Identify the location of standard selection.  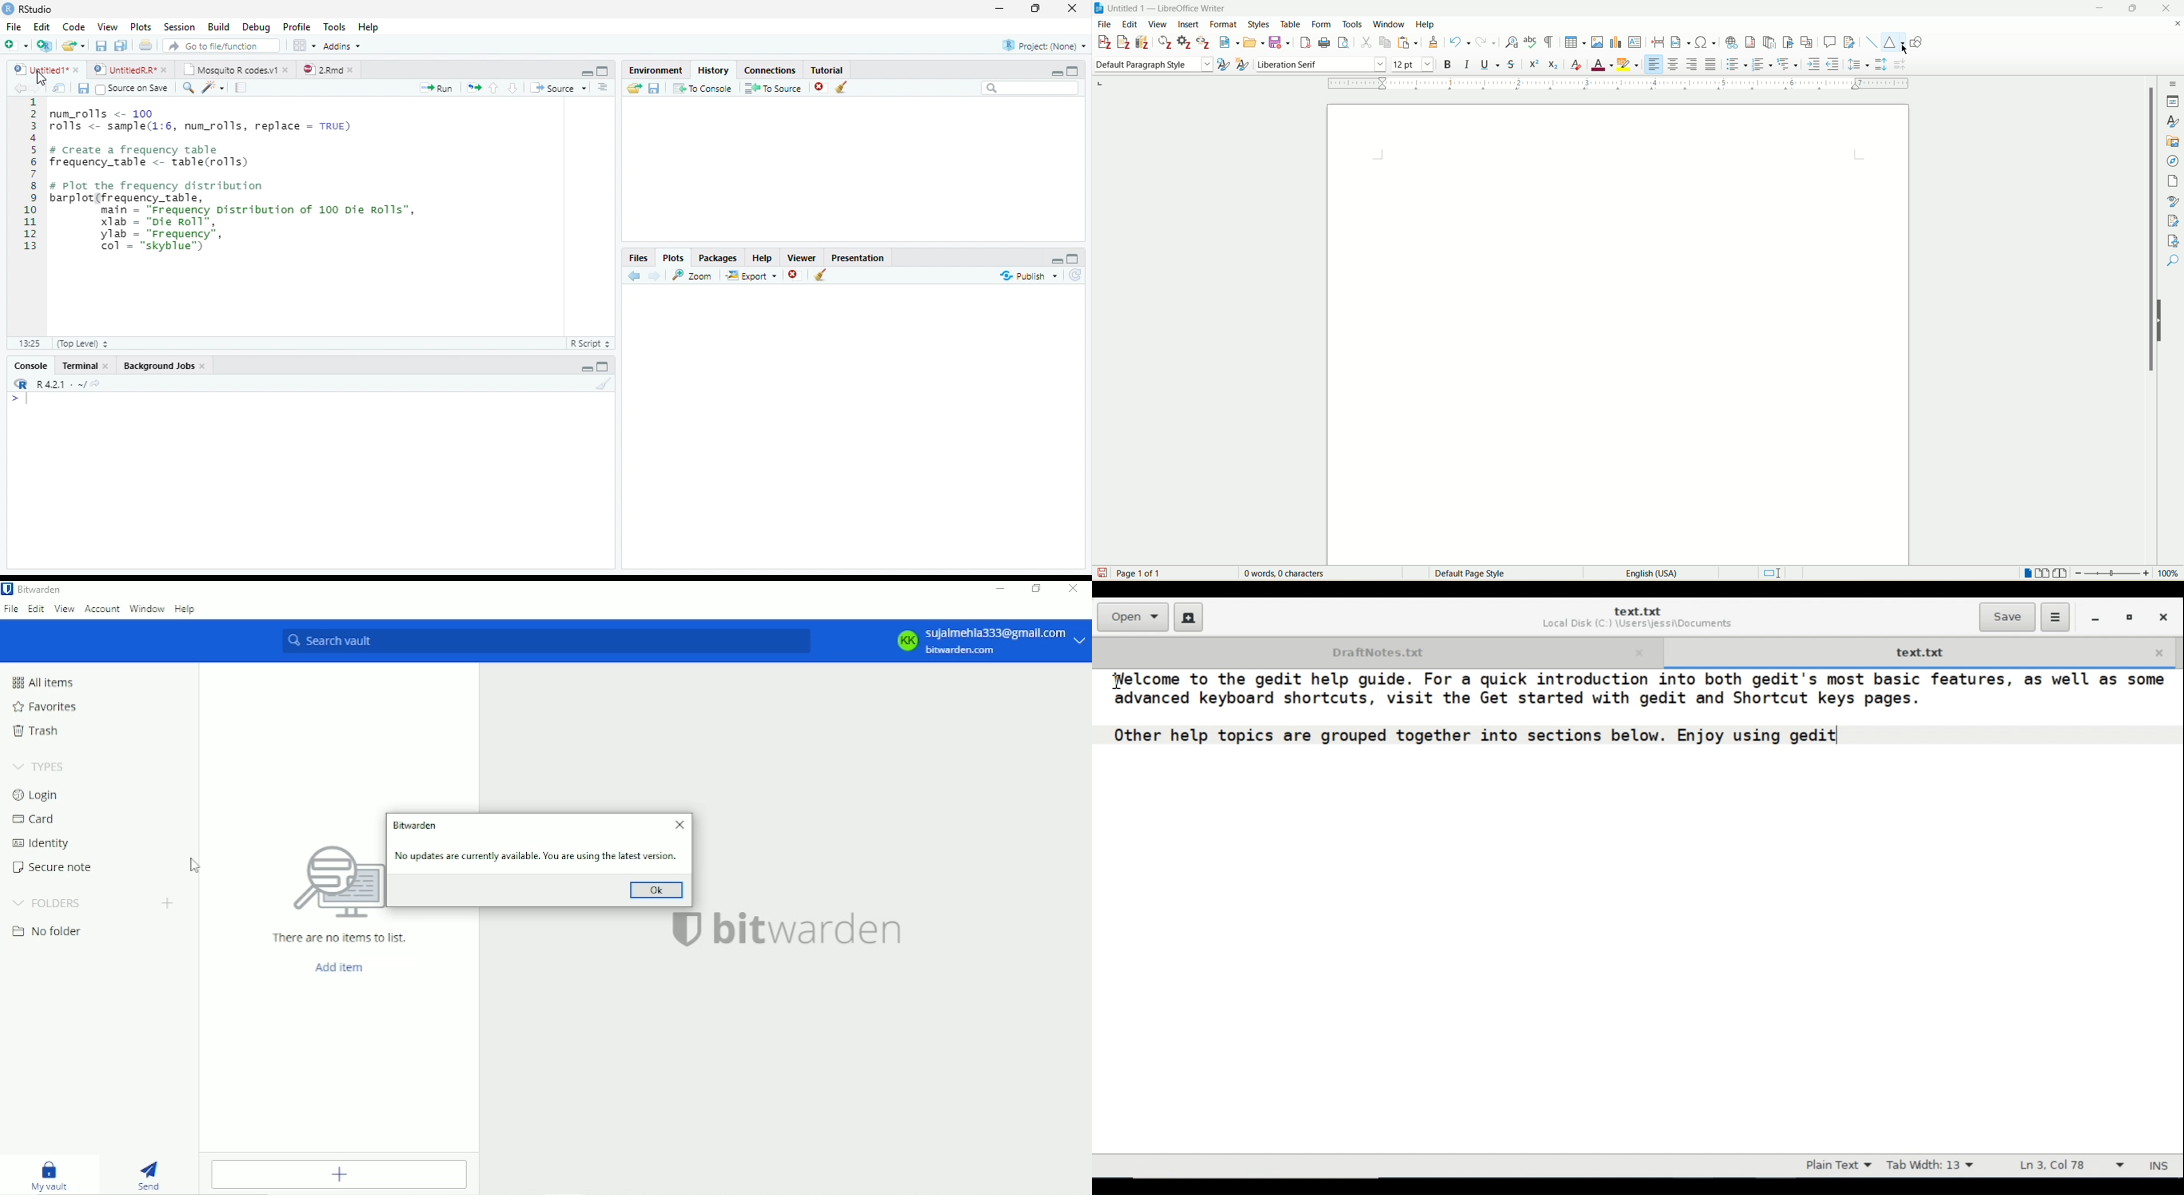
(1773, 573).